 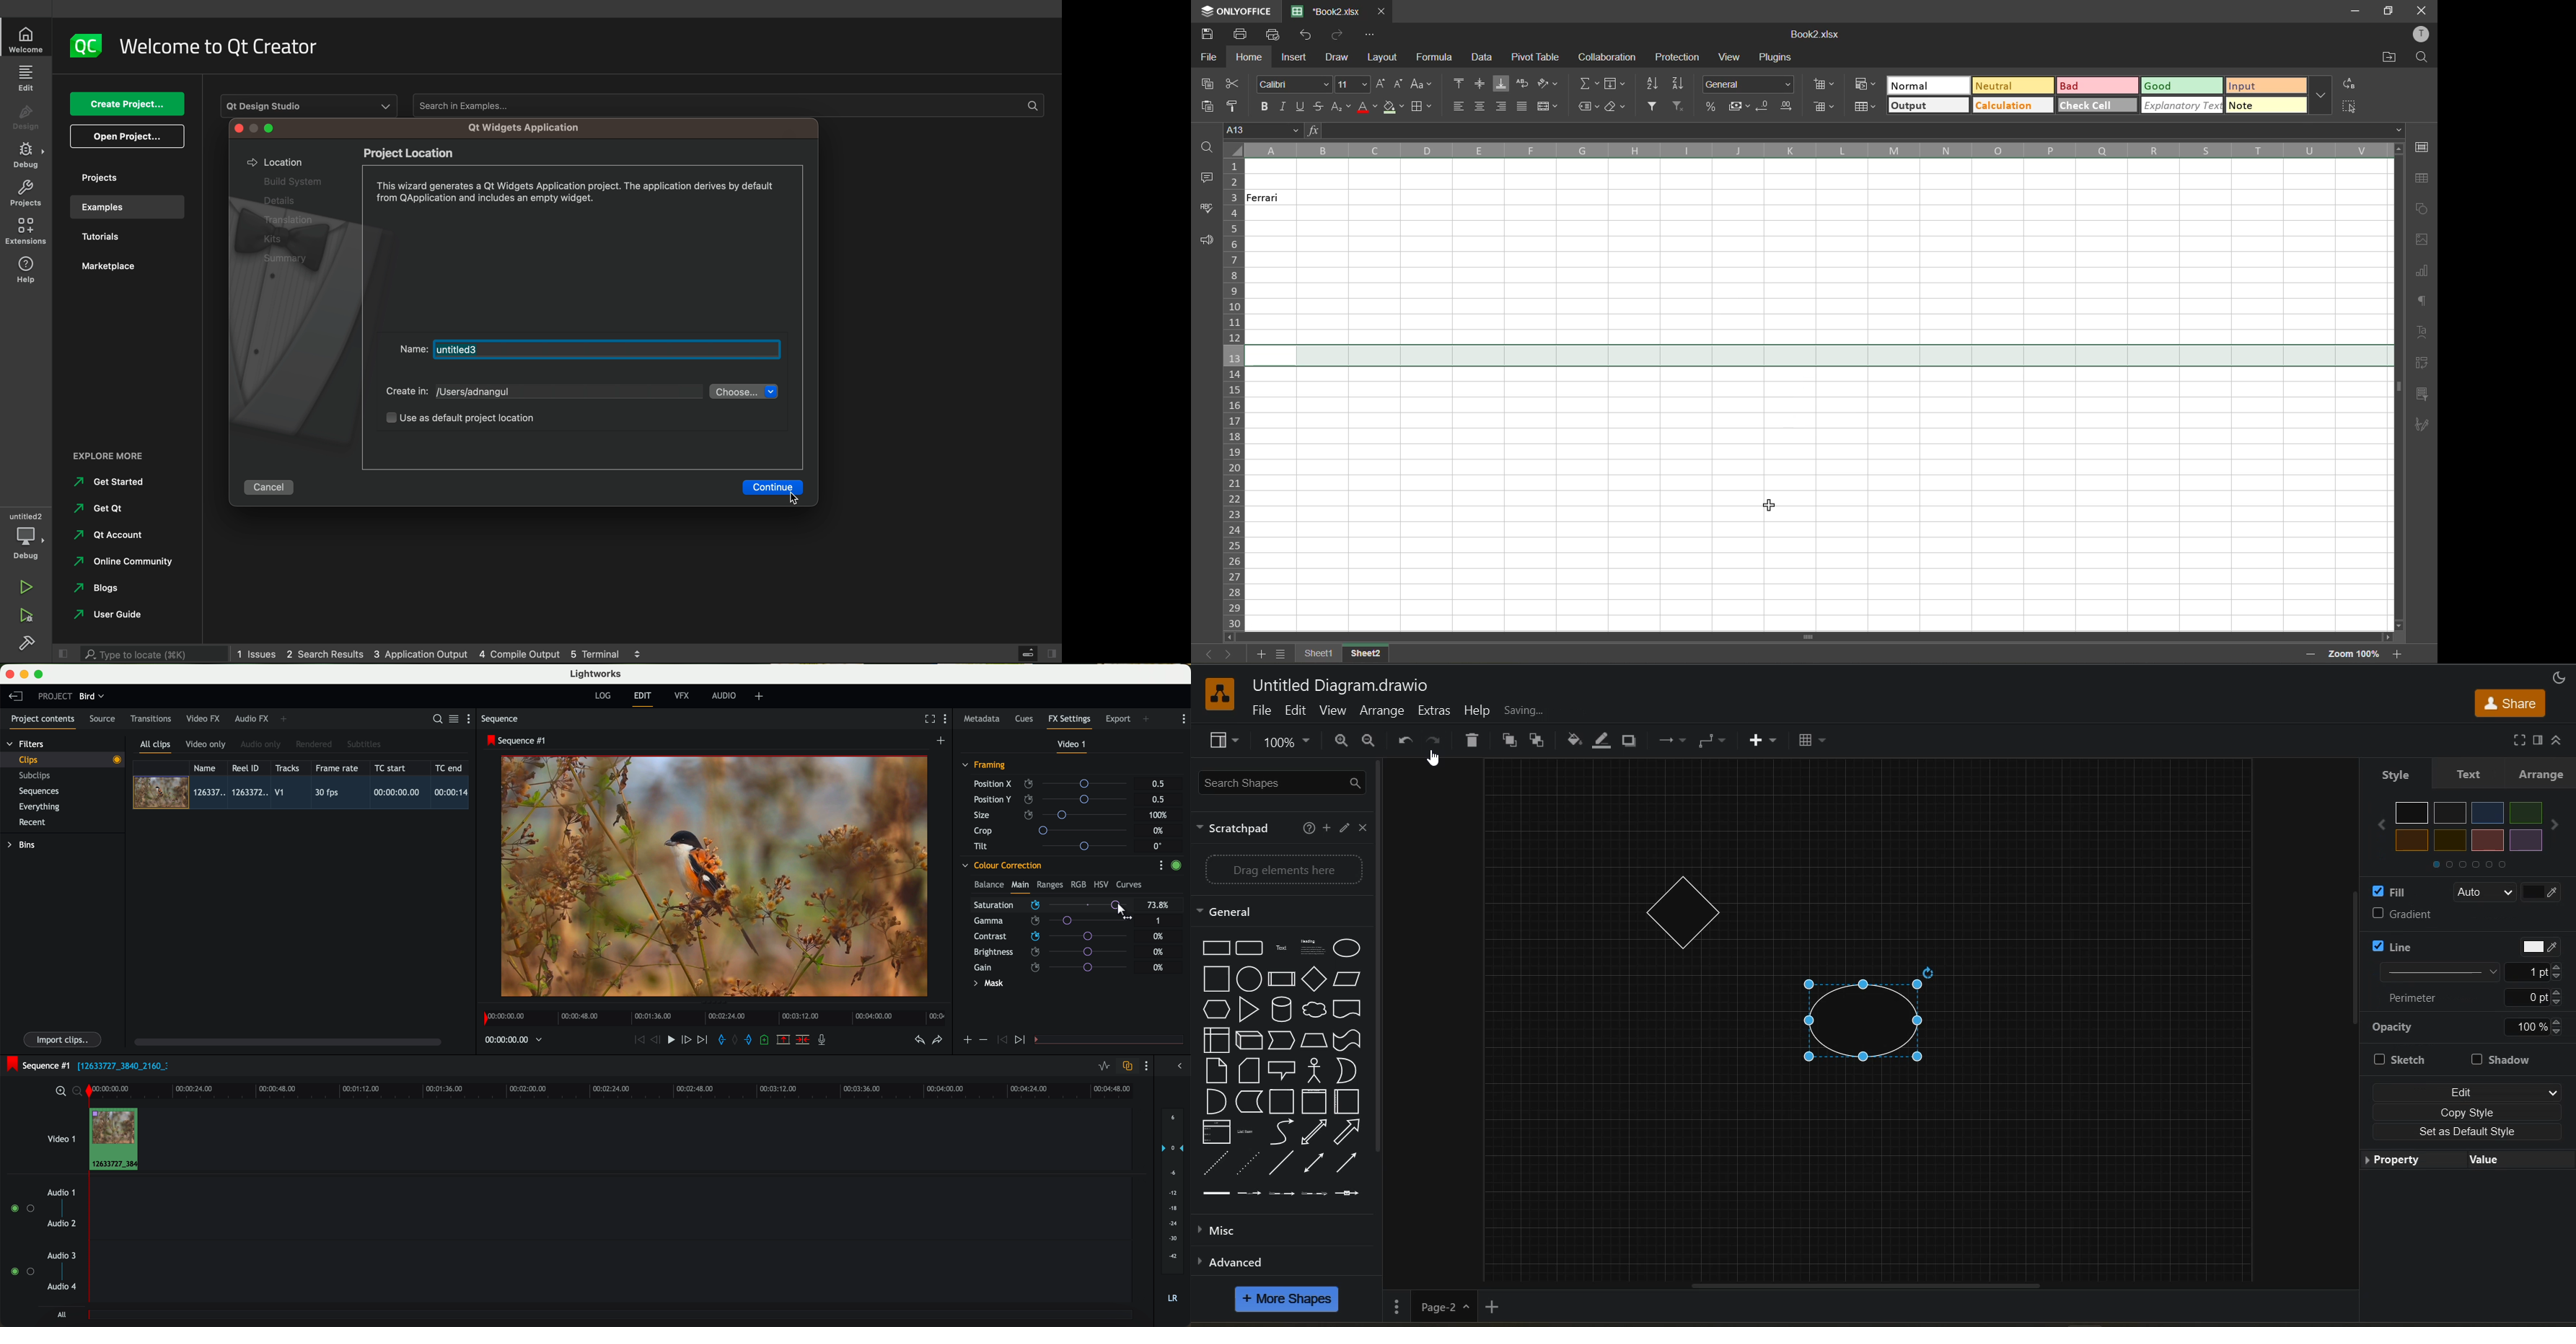 What do you see at coordinates (719, 1041) in the screenshot?
I see `add 'in' mark` at bounding box center [719, 1041].